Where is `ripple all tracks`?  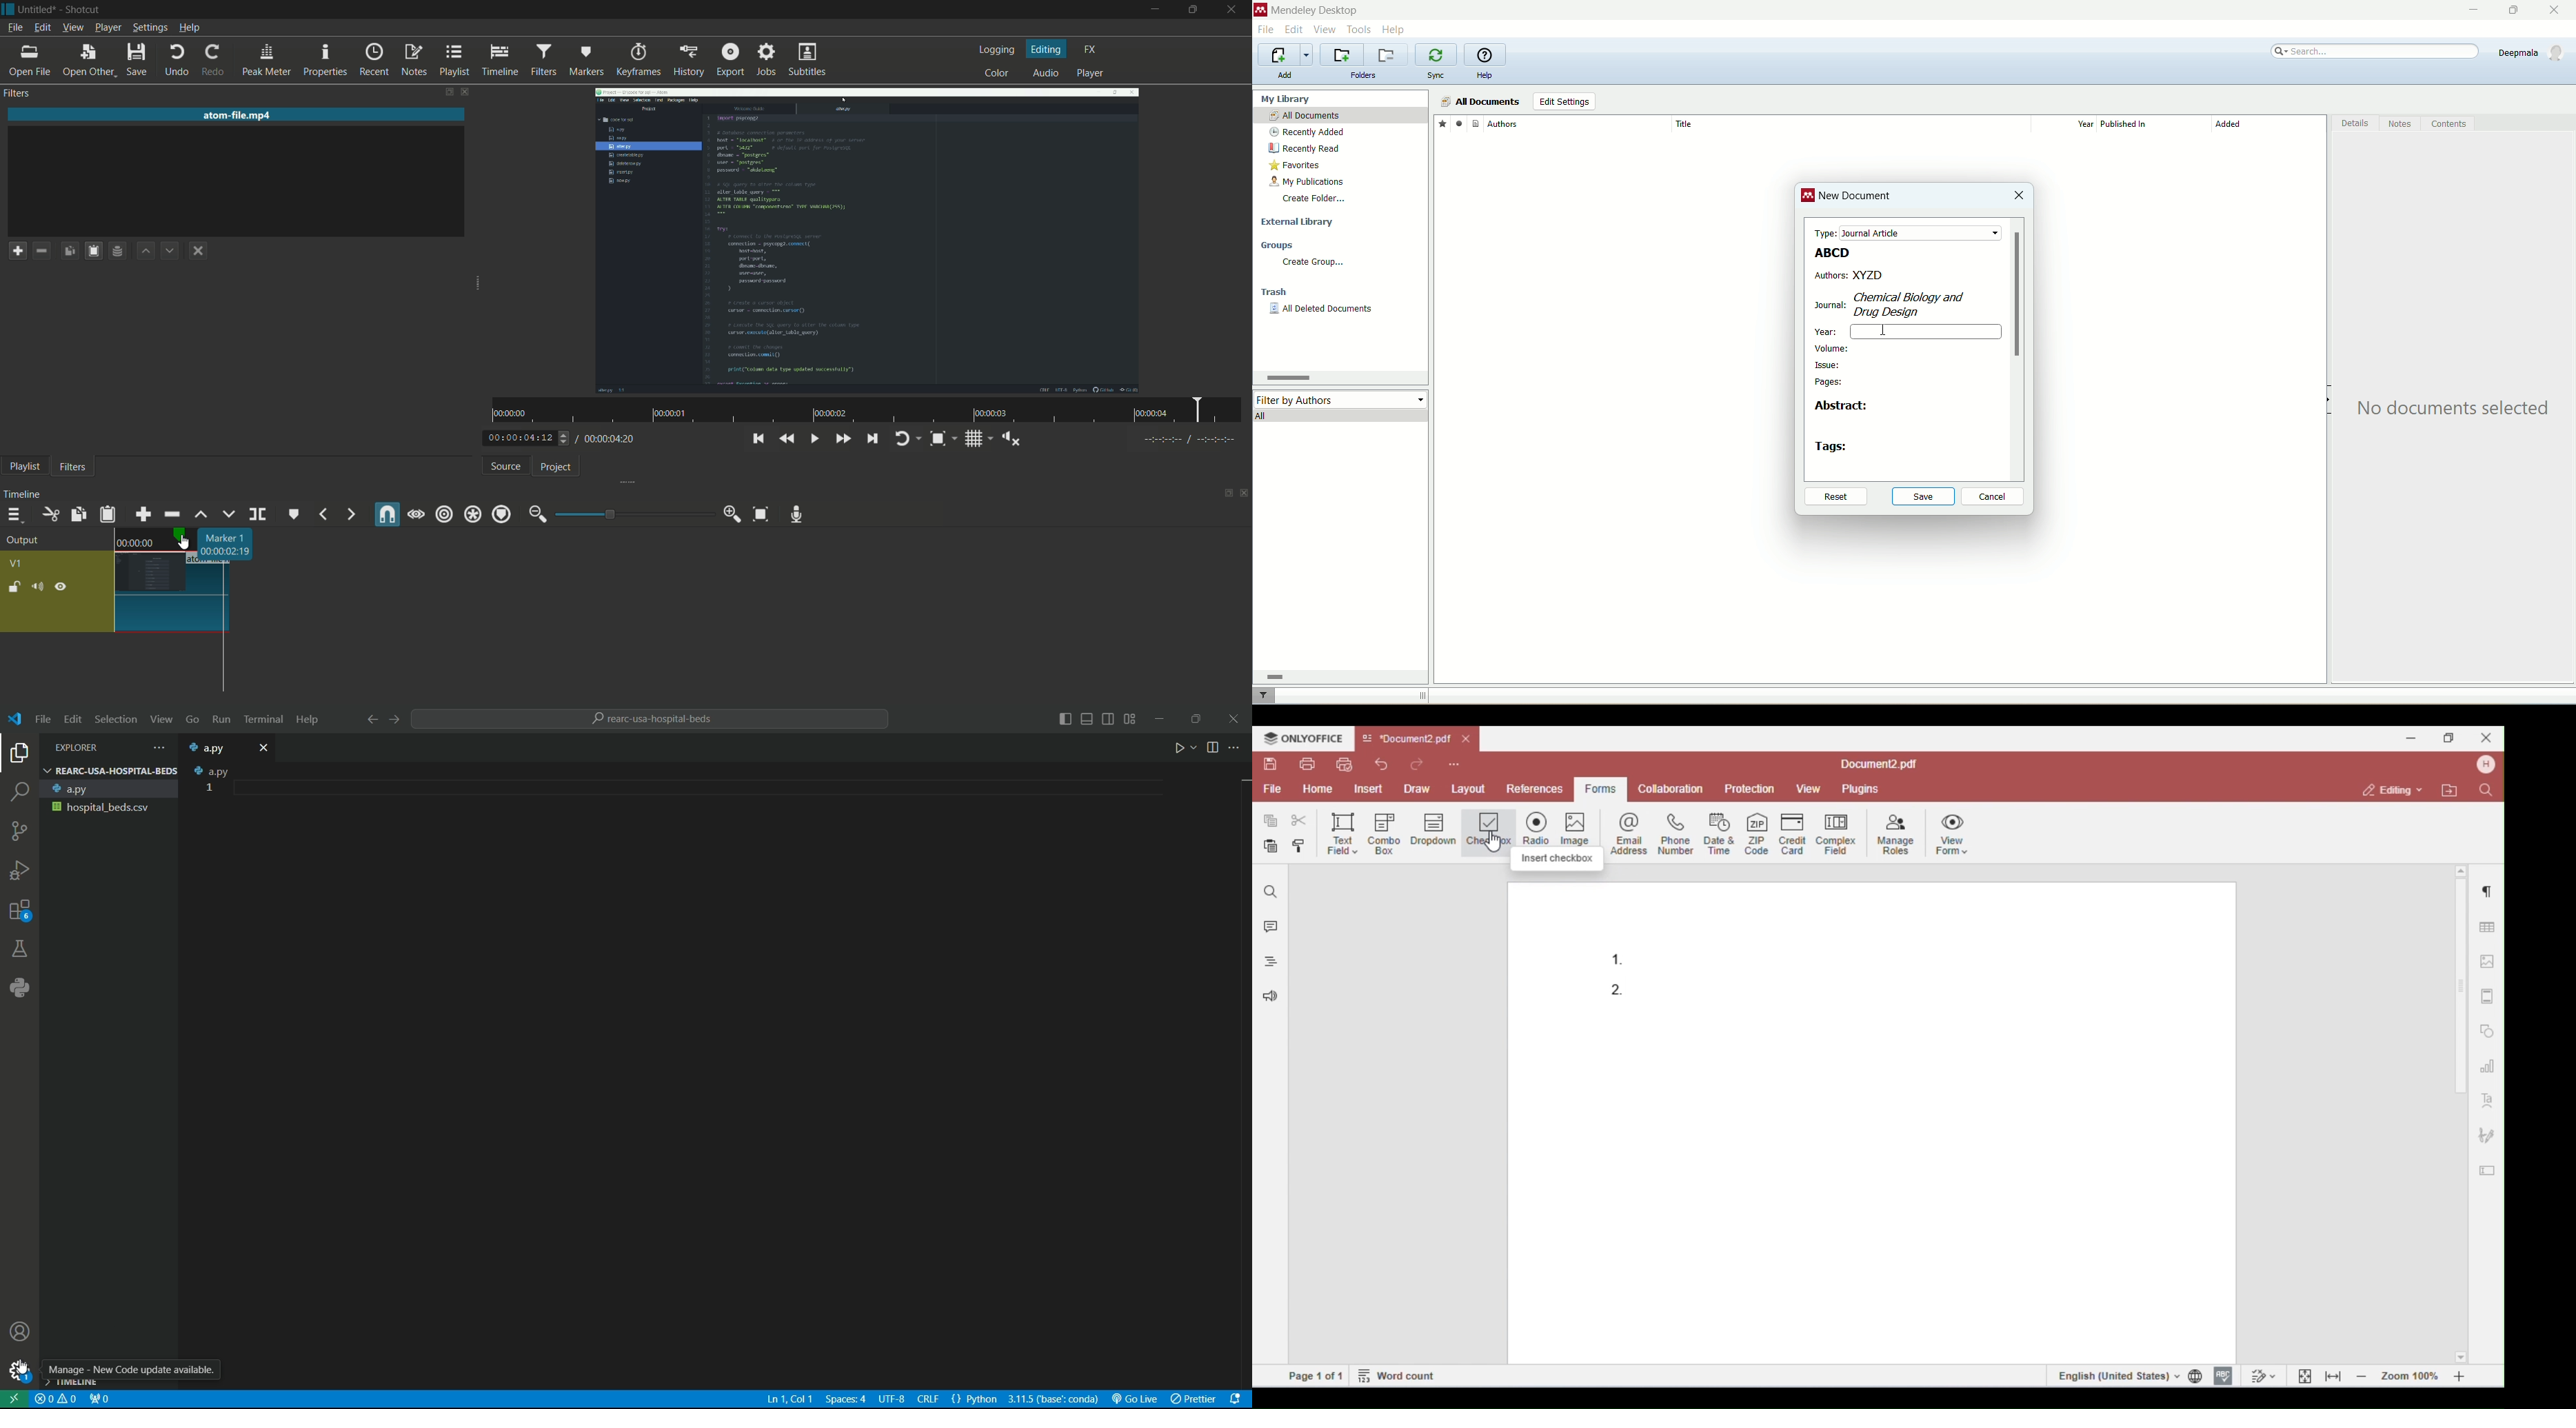
ripple all tracks is located at coordinates (472, 514).